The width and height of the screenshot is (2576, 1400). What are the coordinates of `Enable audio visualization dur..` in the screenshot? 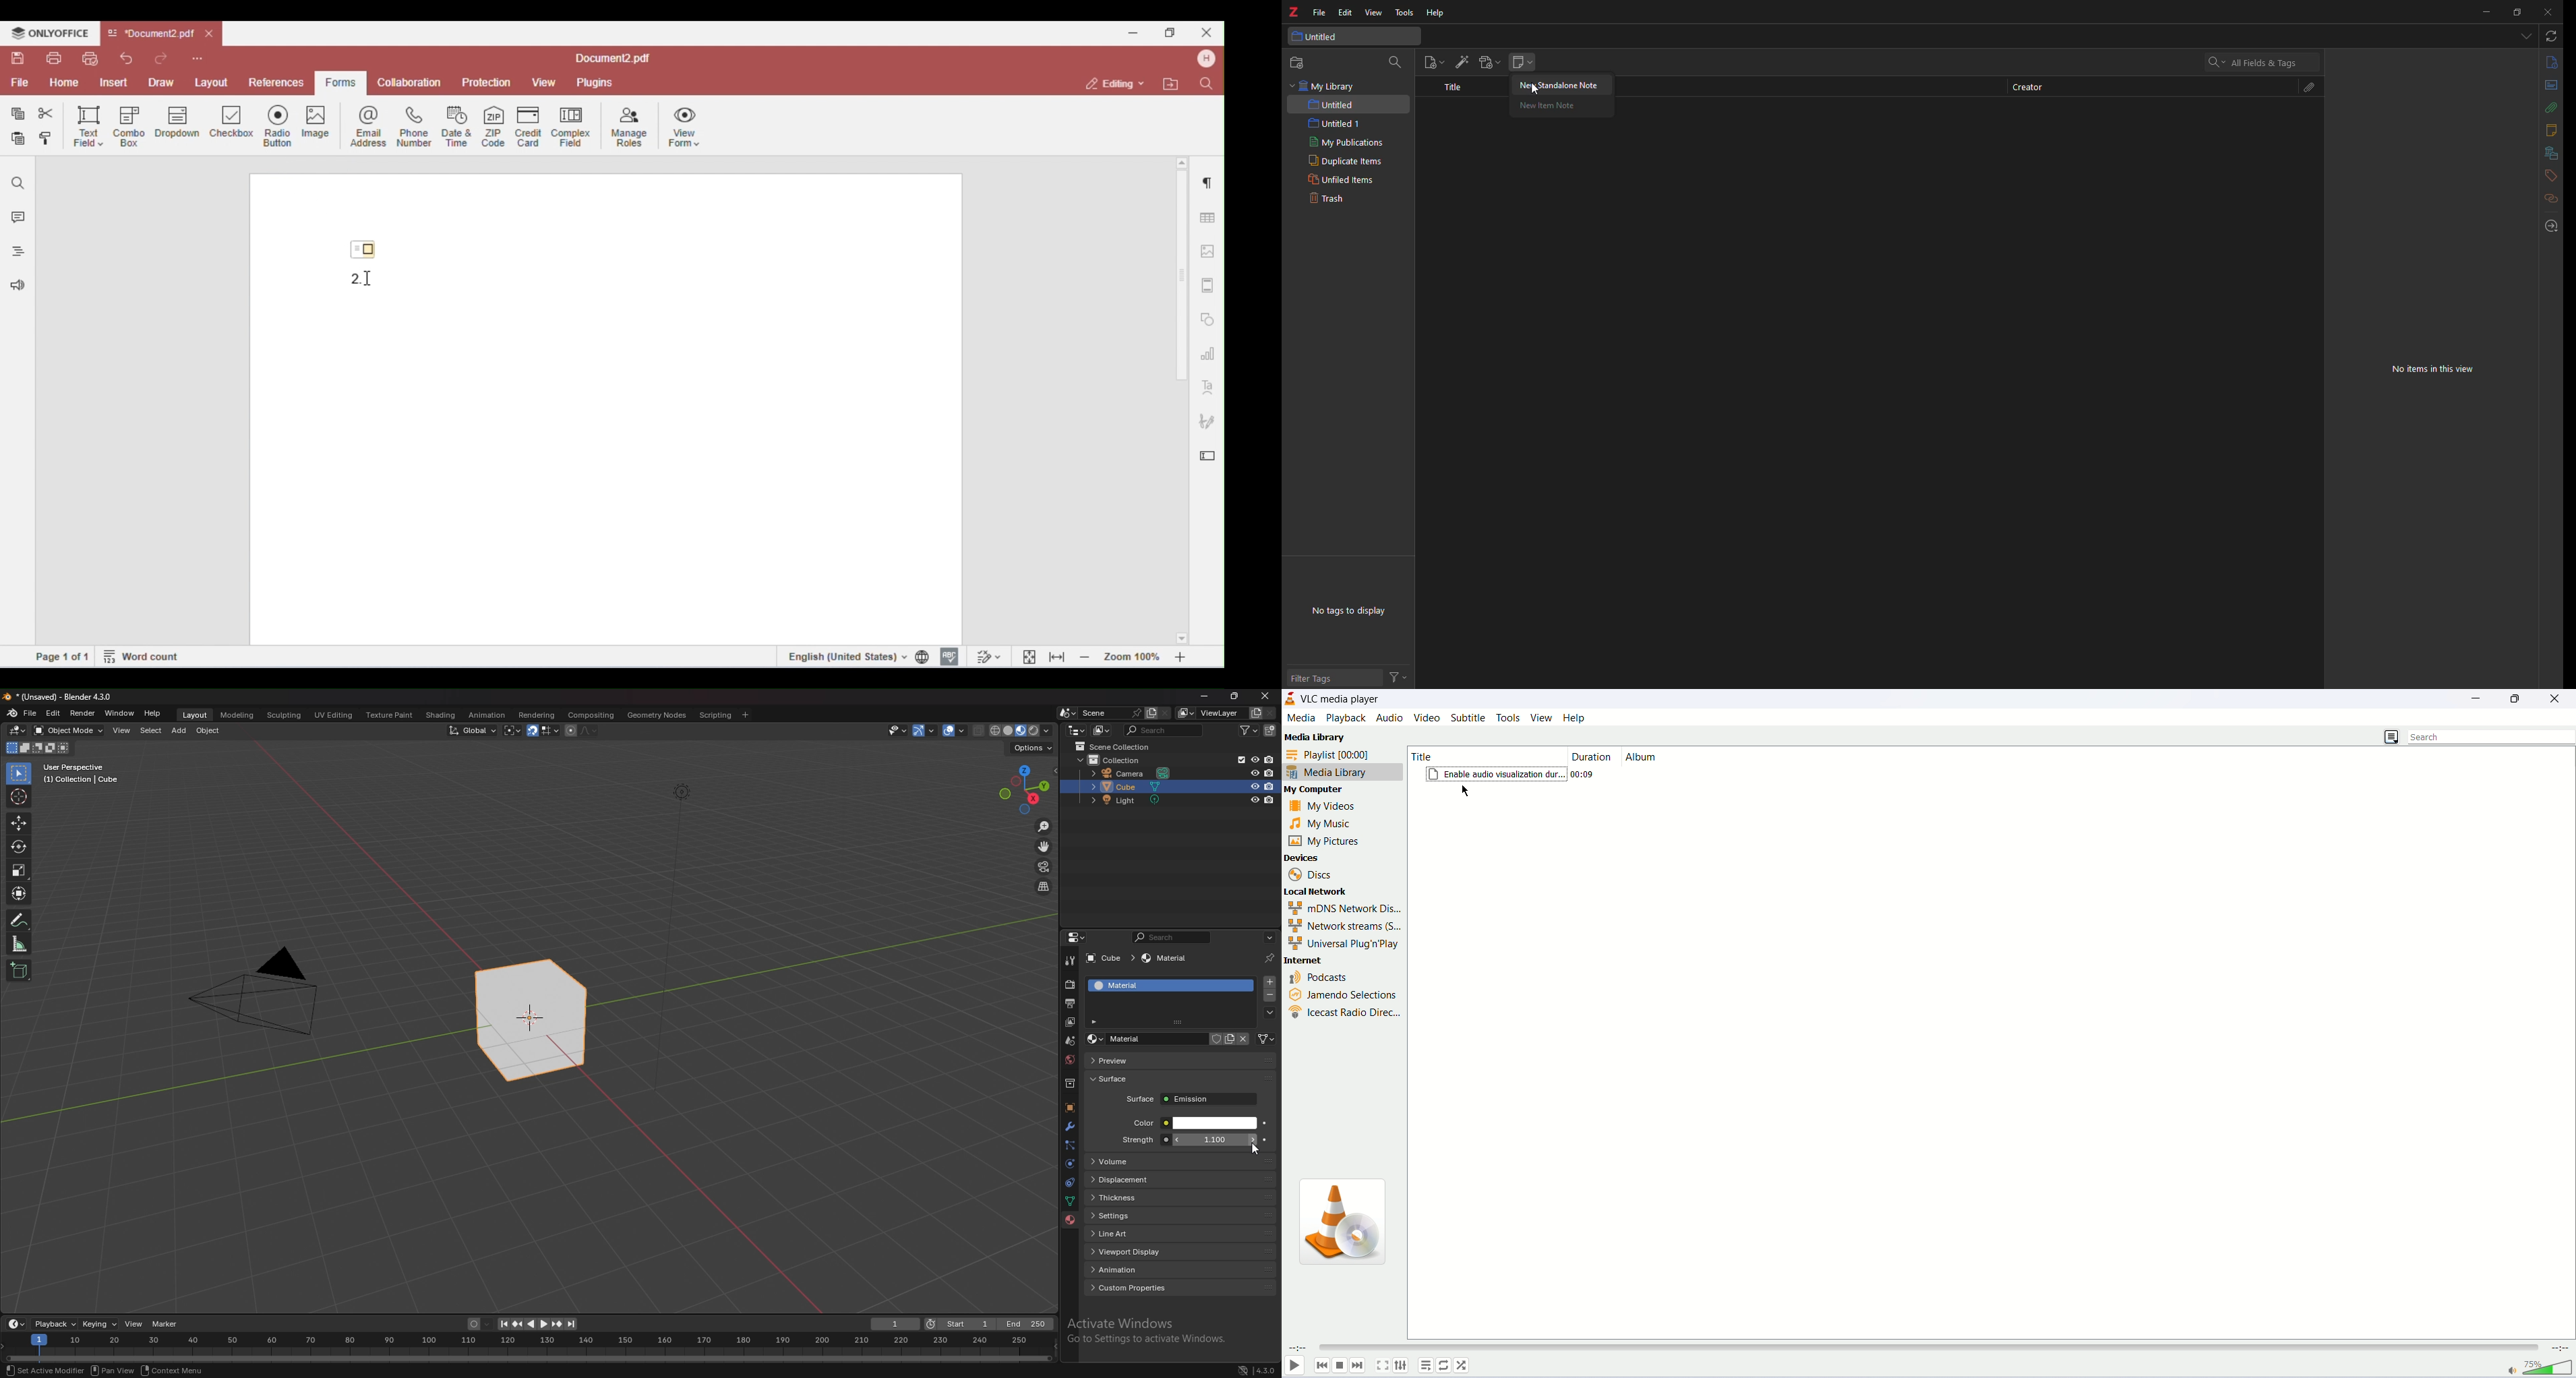 It's located at (1495, 773).